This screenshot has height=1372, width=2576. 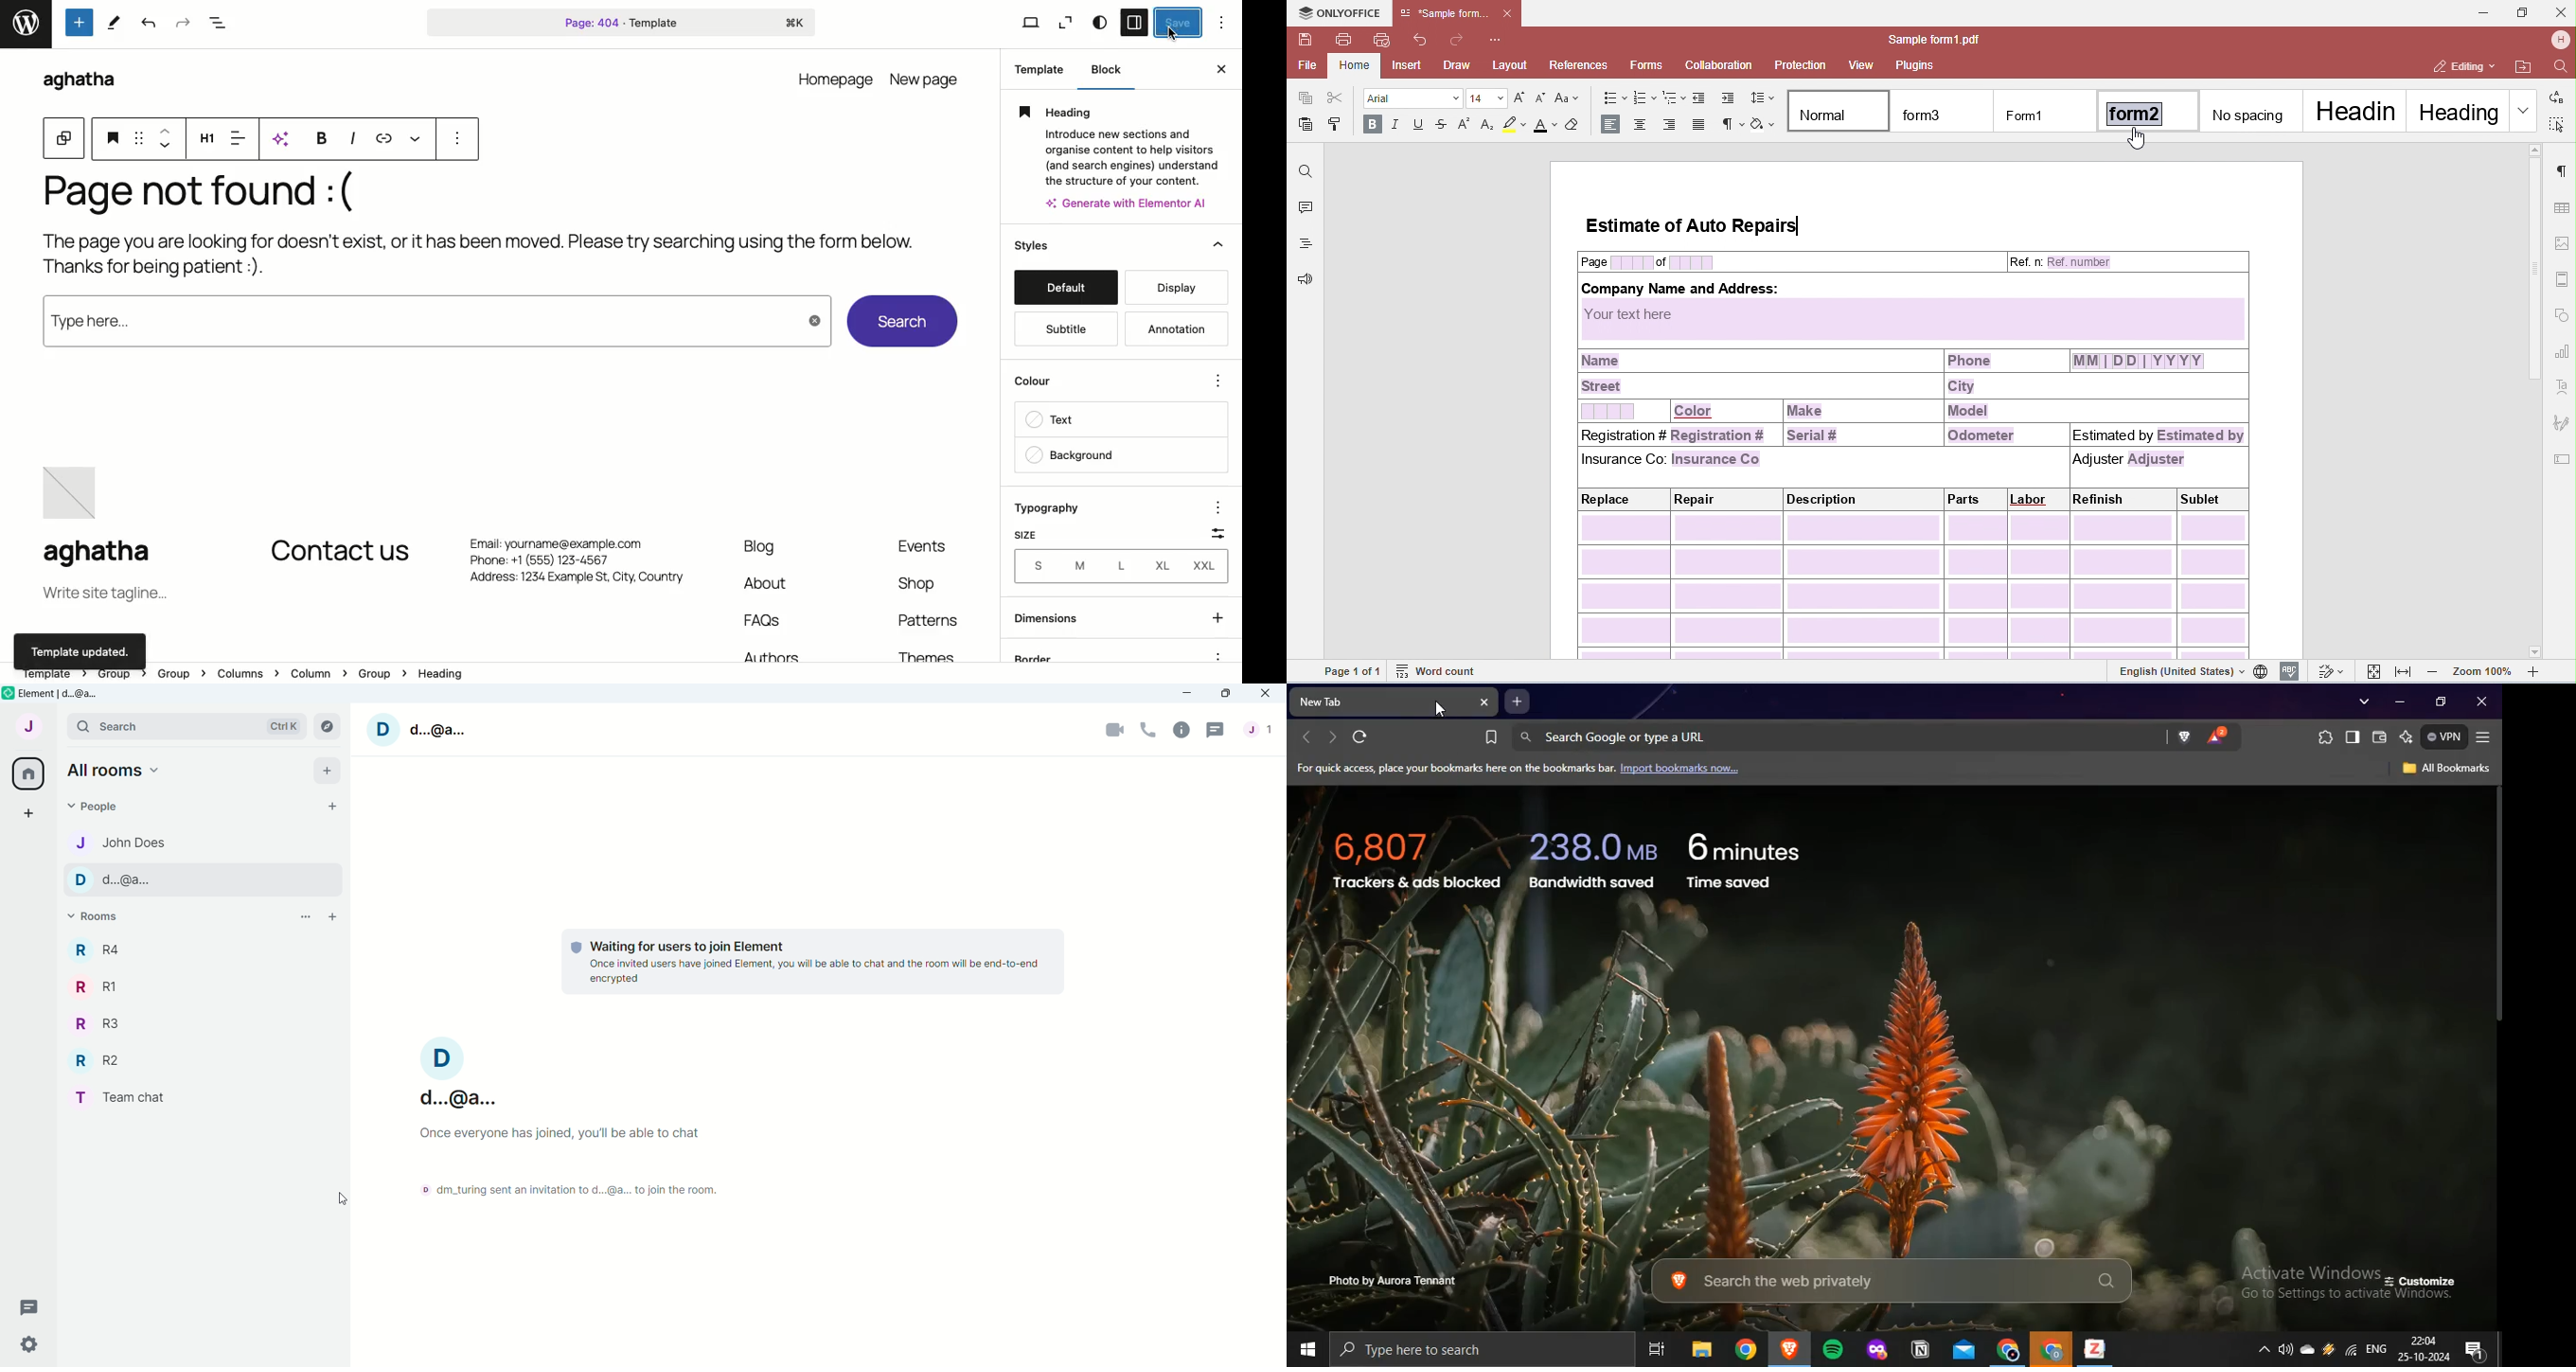 I want to click on Room R1, so click(x=100, y=986).